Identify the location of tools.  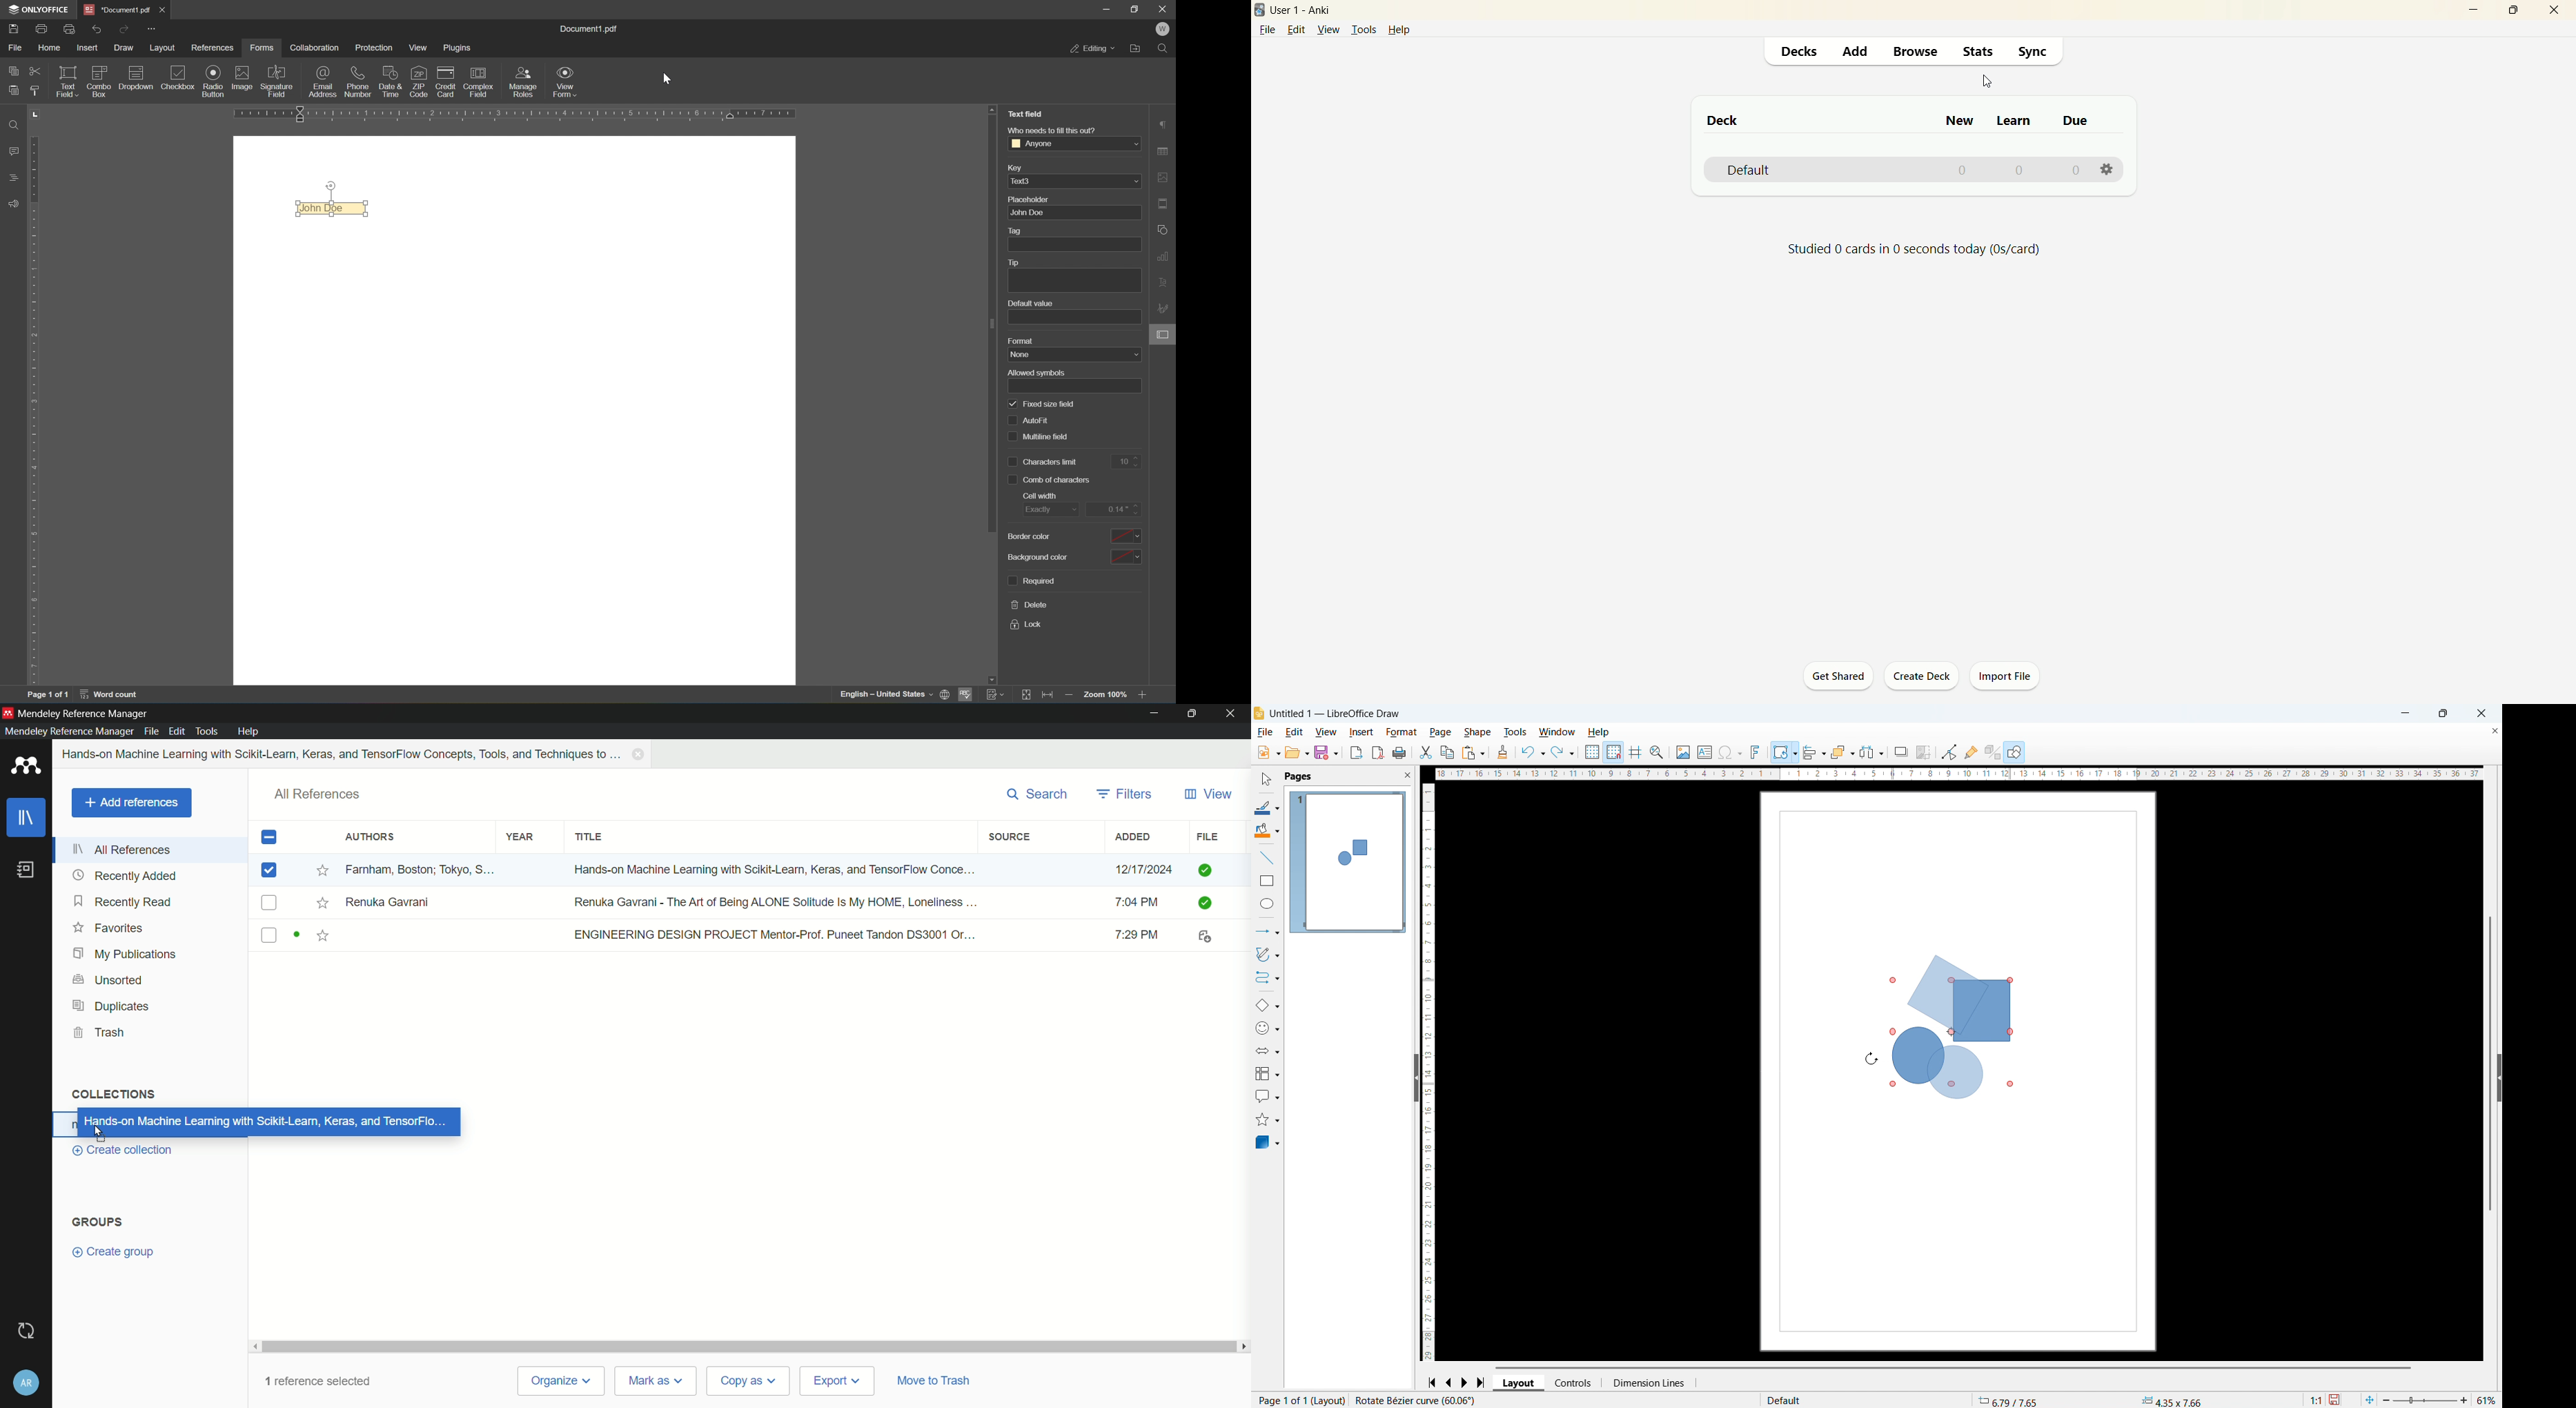
(1364, 30).